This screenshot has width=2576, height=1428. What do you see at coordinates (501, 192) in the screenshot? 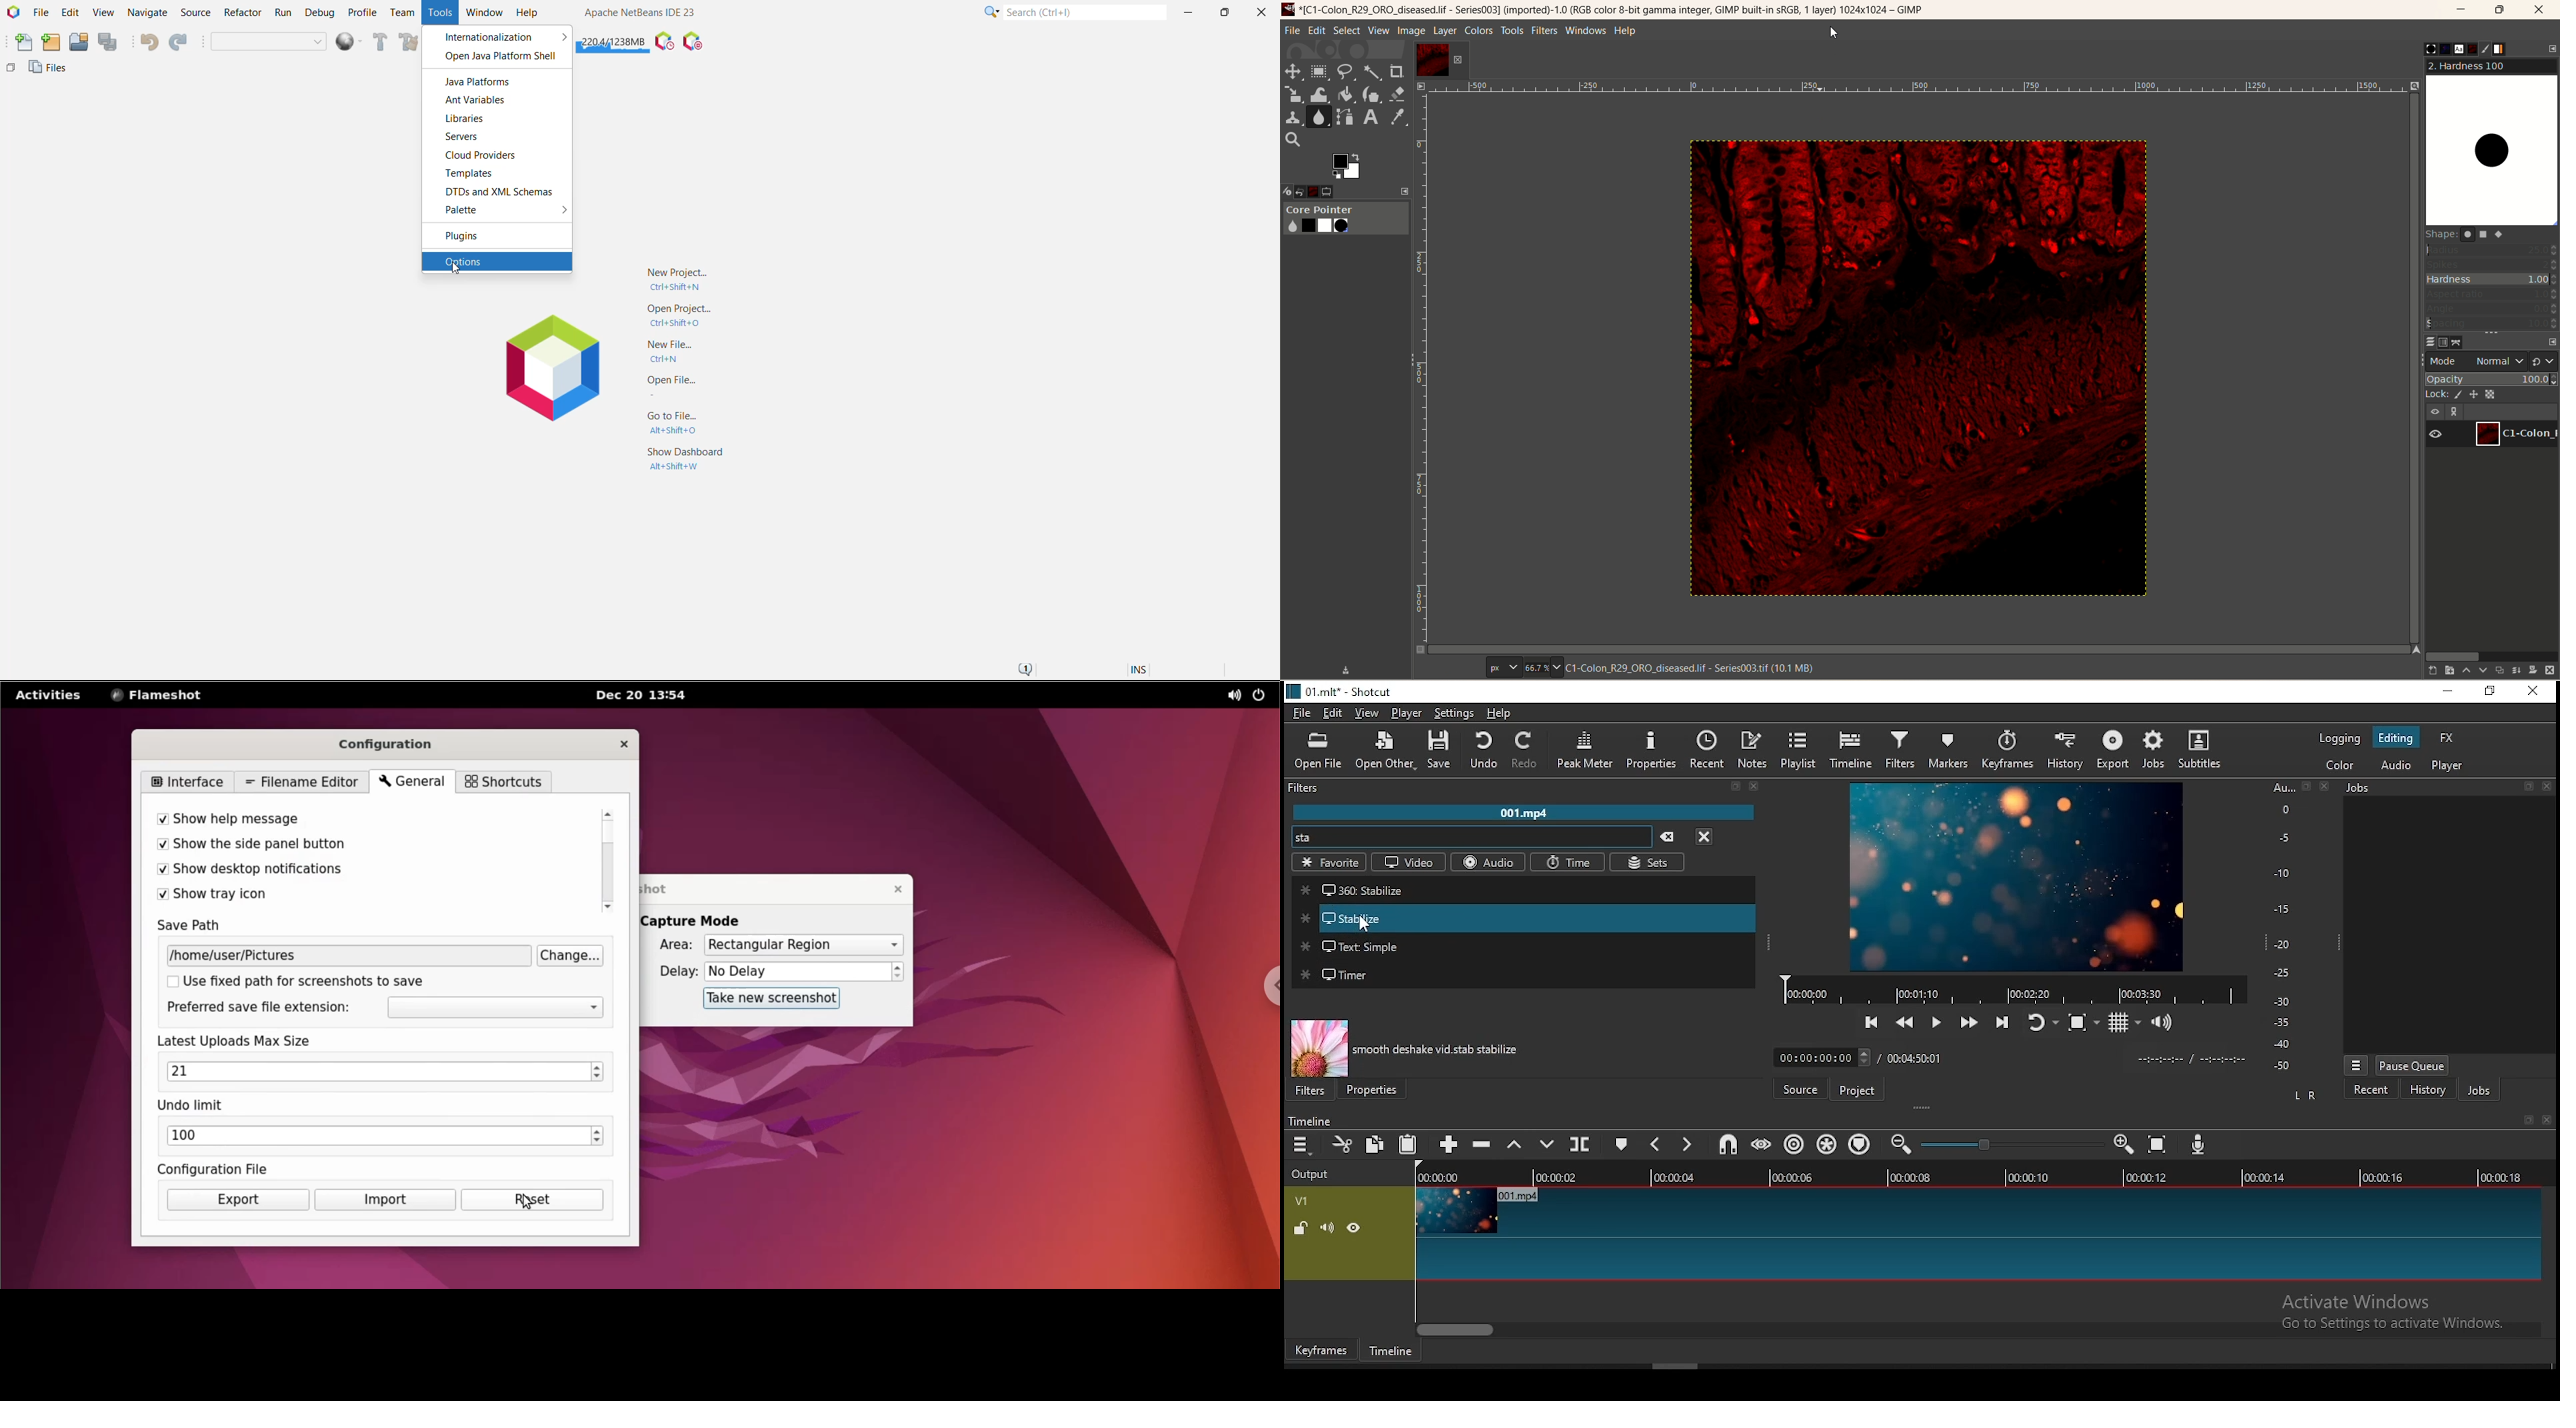
I see `DTDs and XML Schemas` at bounding box center [501, 192].